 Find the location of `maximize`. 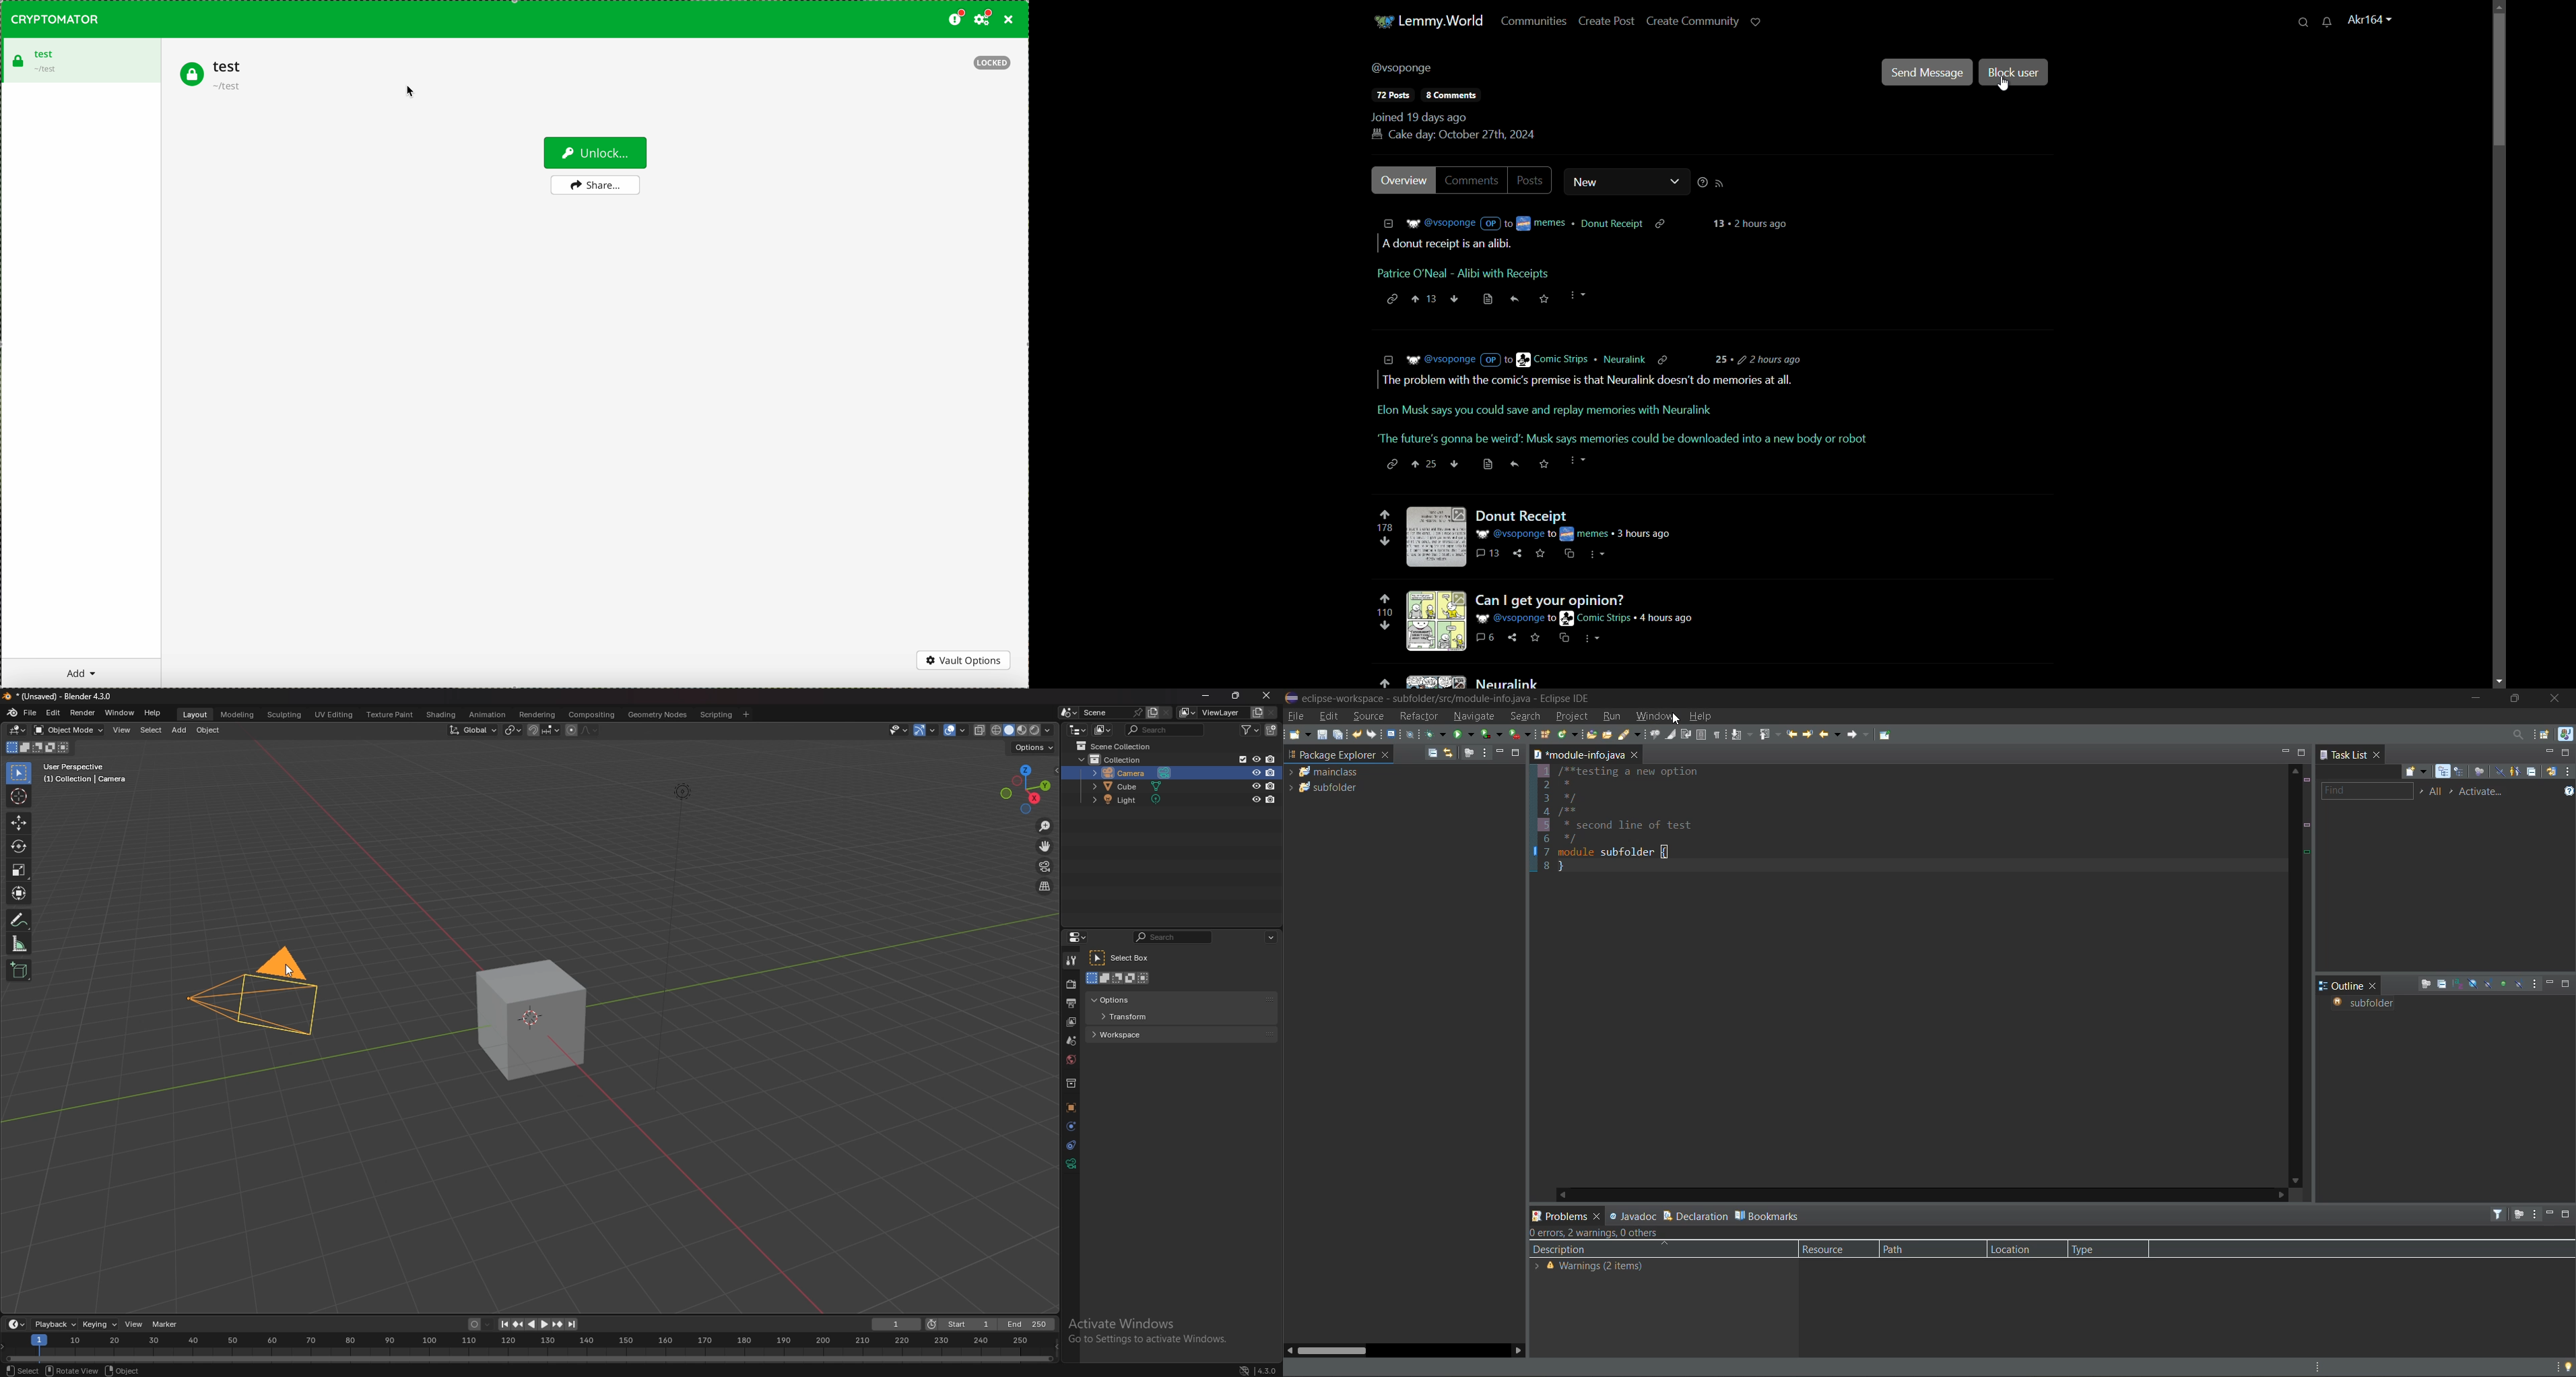

maximize is located at coordinates (2568, 1214).